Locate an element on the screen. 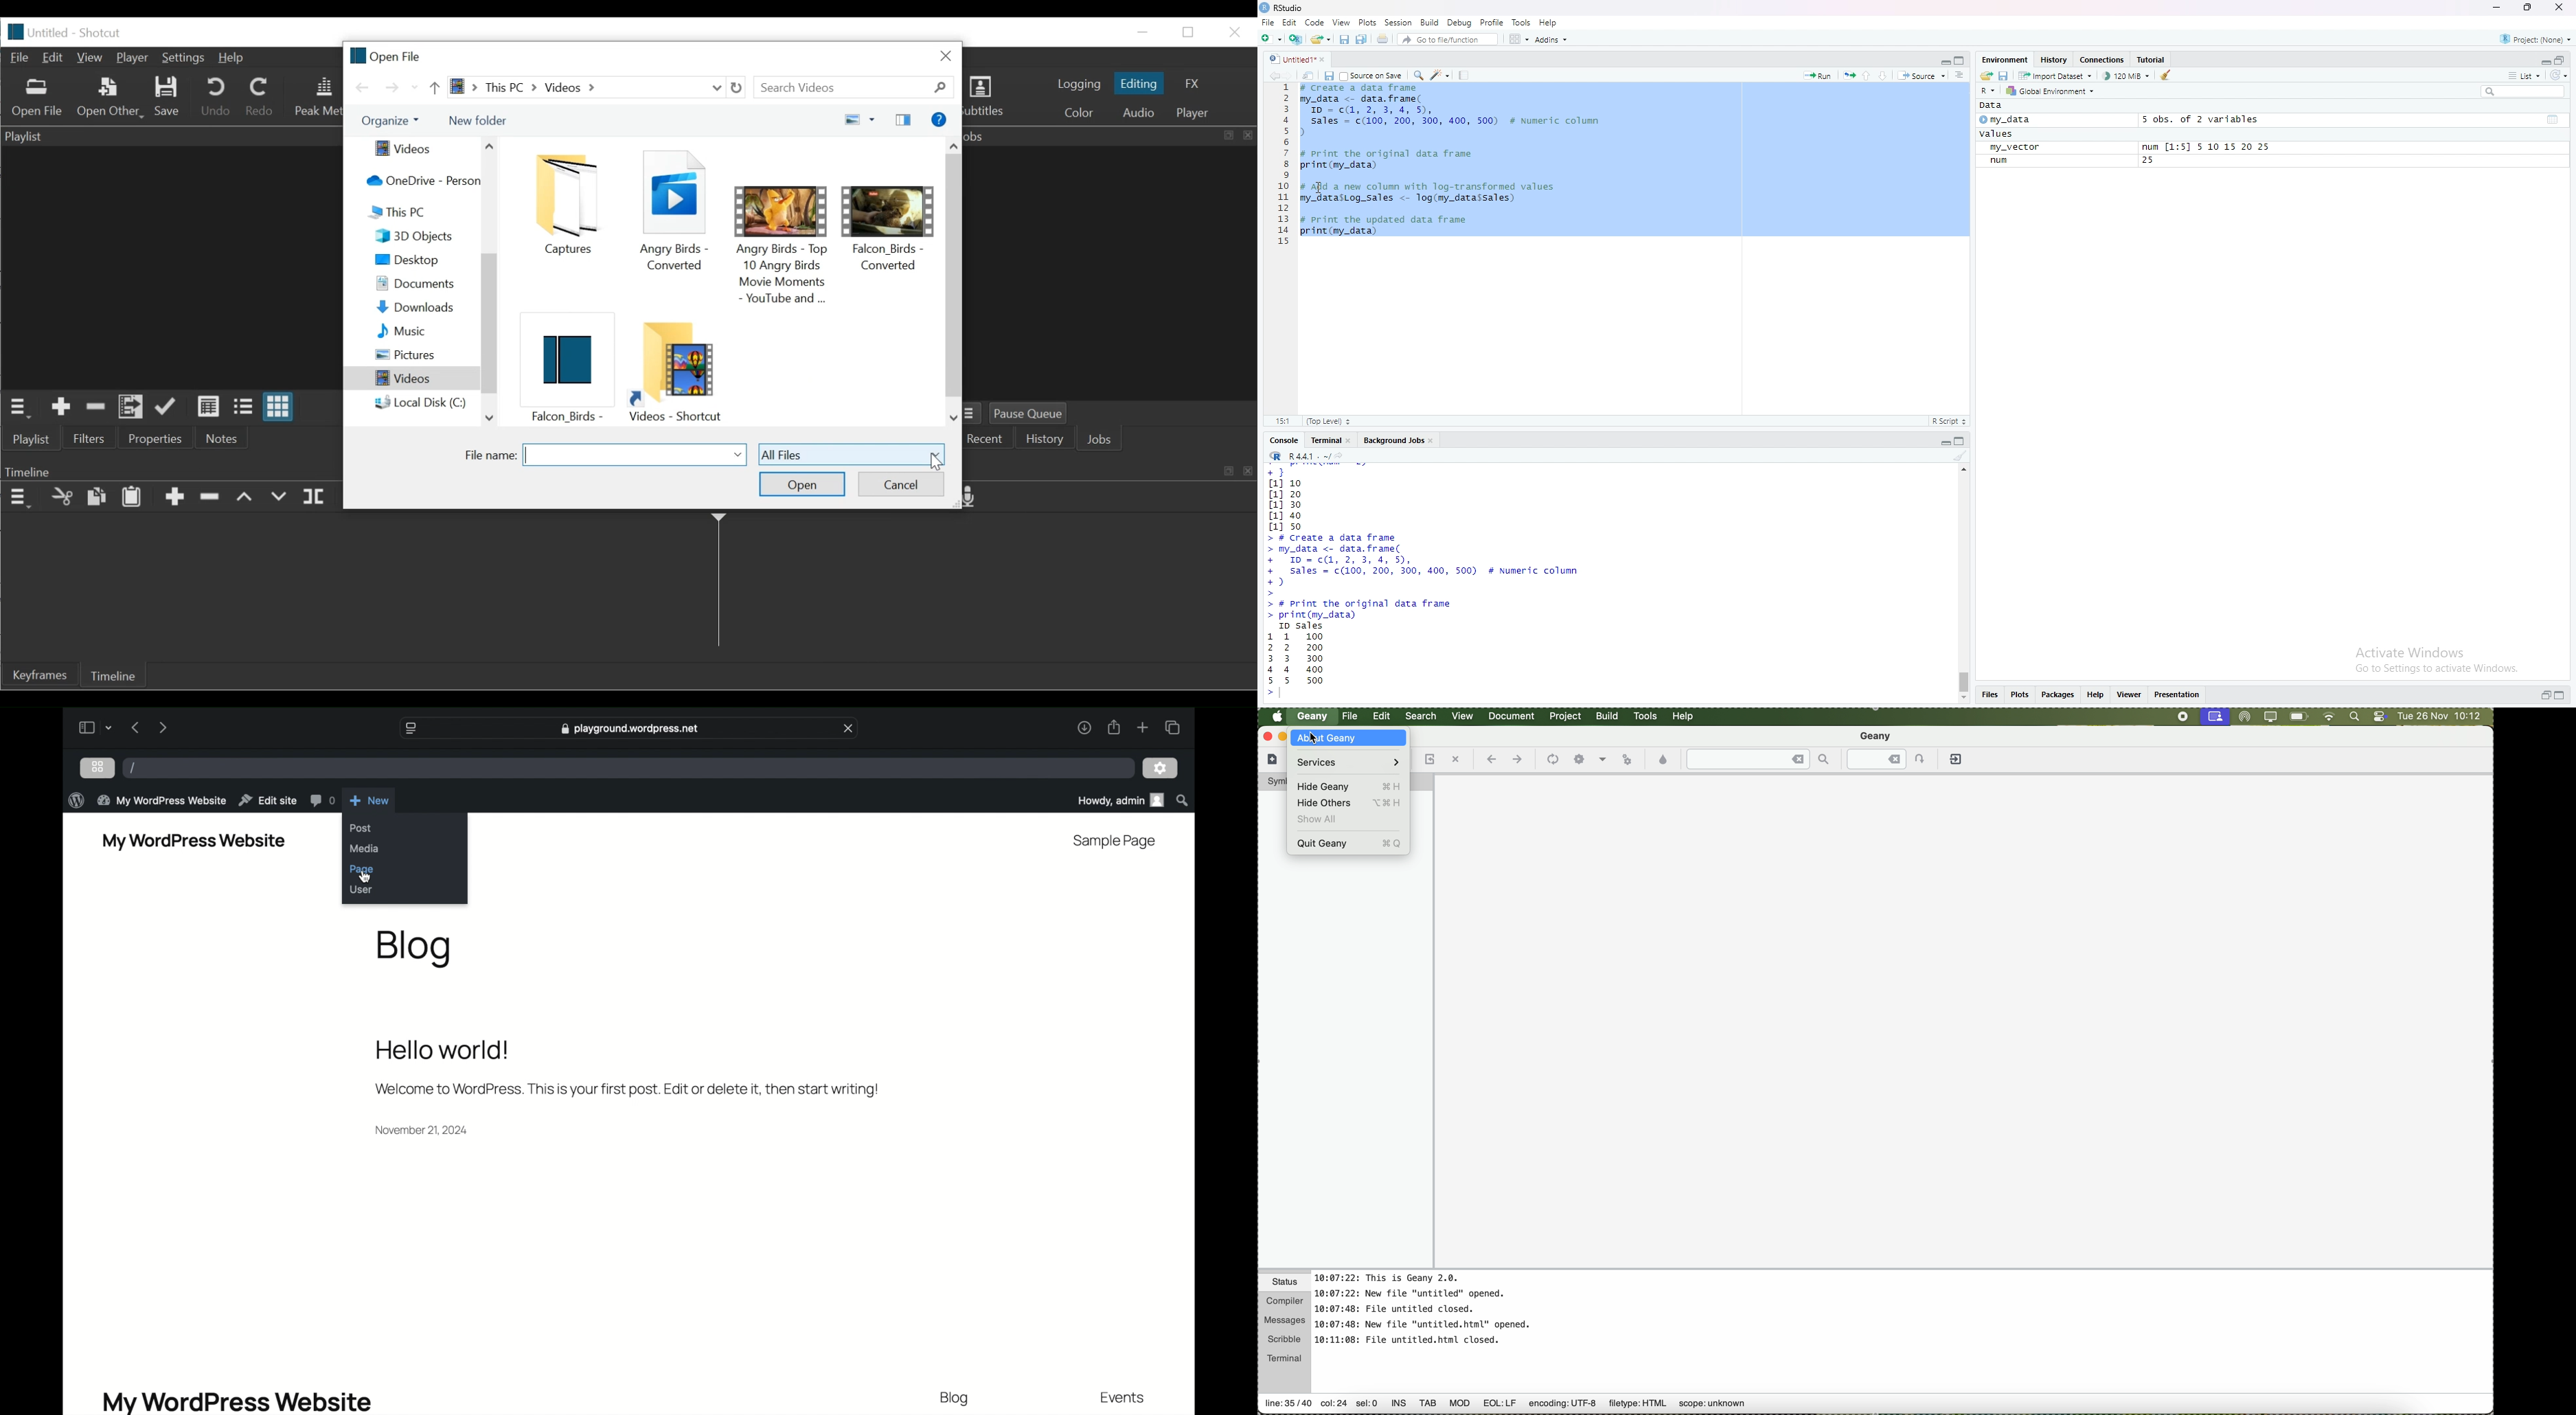  Restore is located at coordinates (1189, 33).